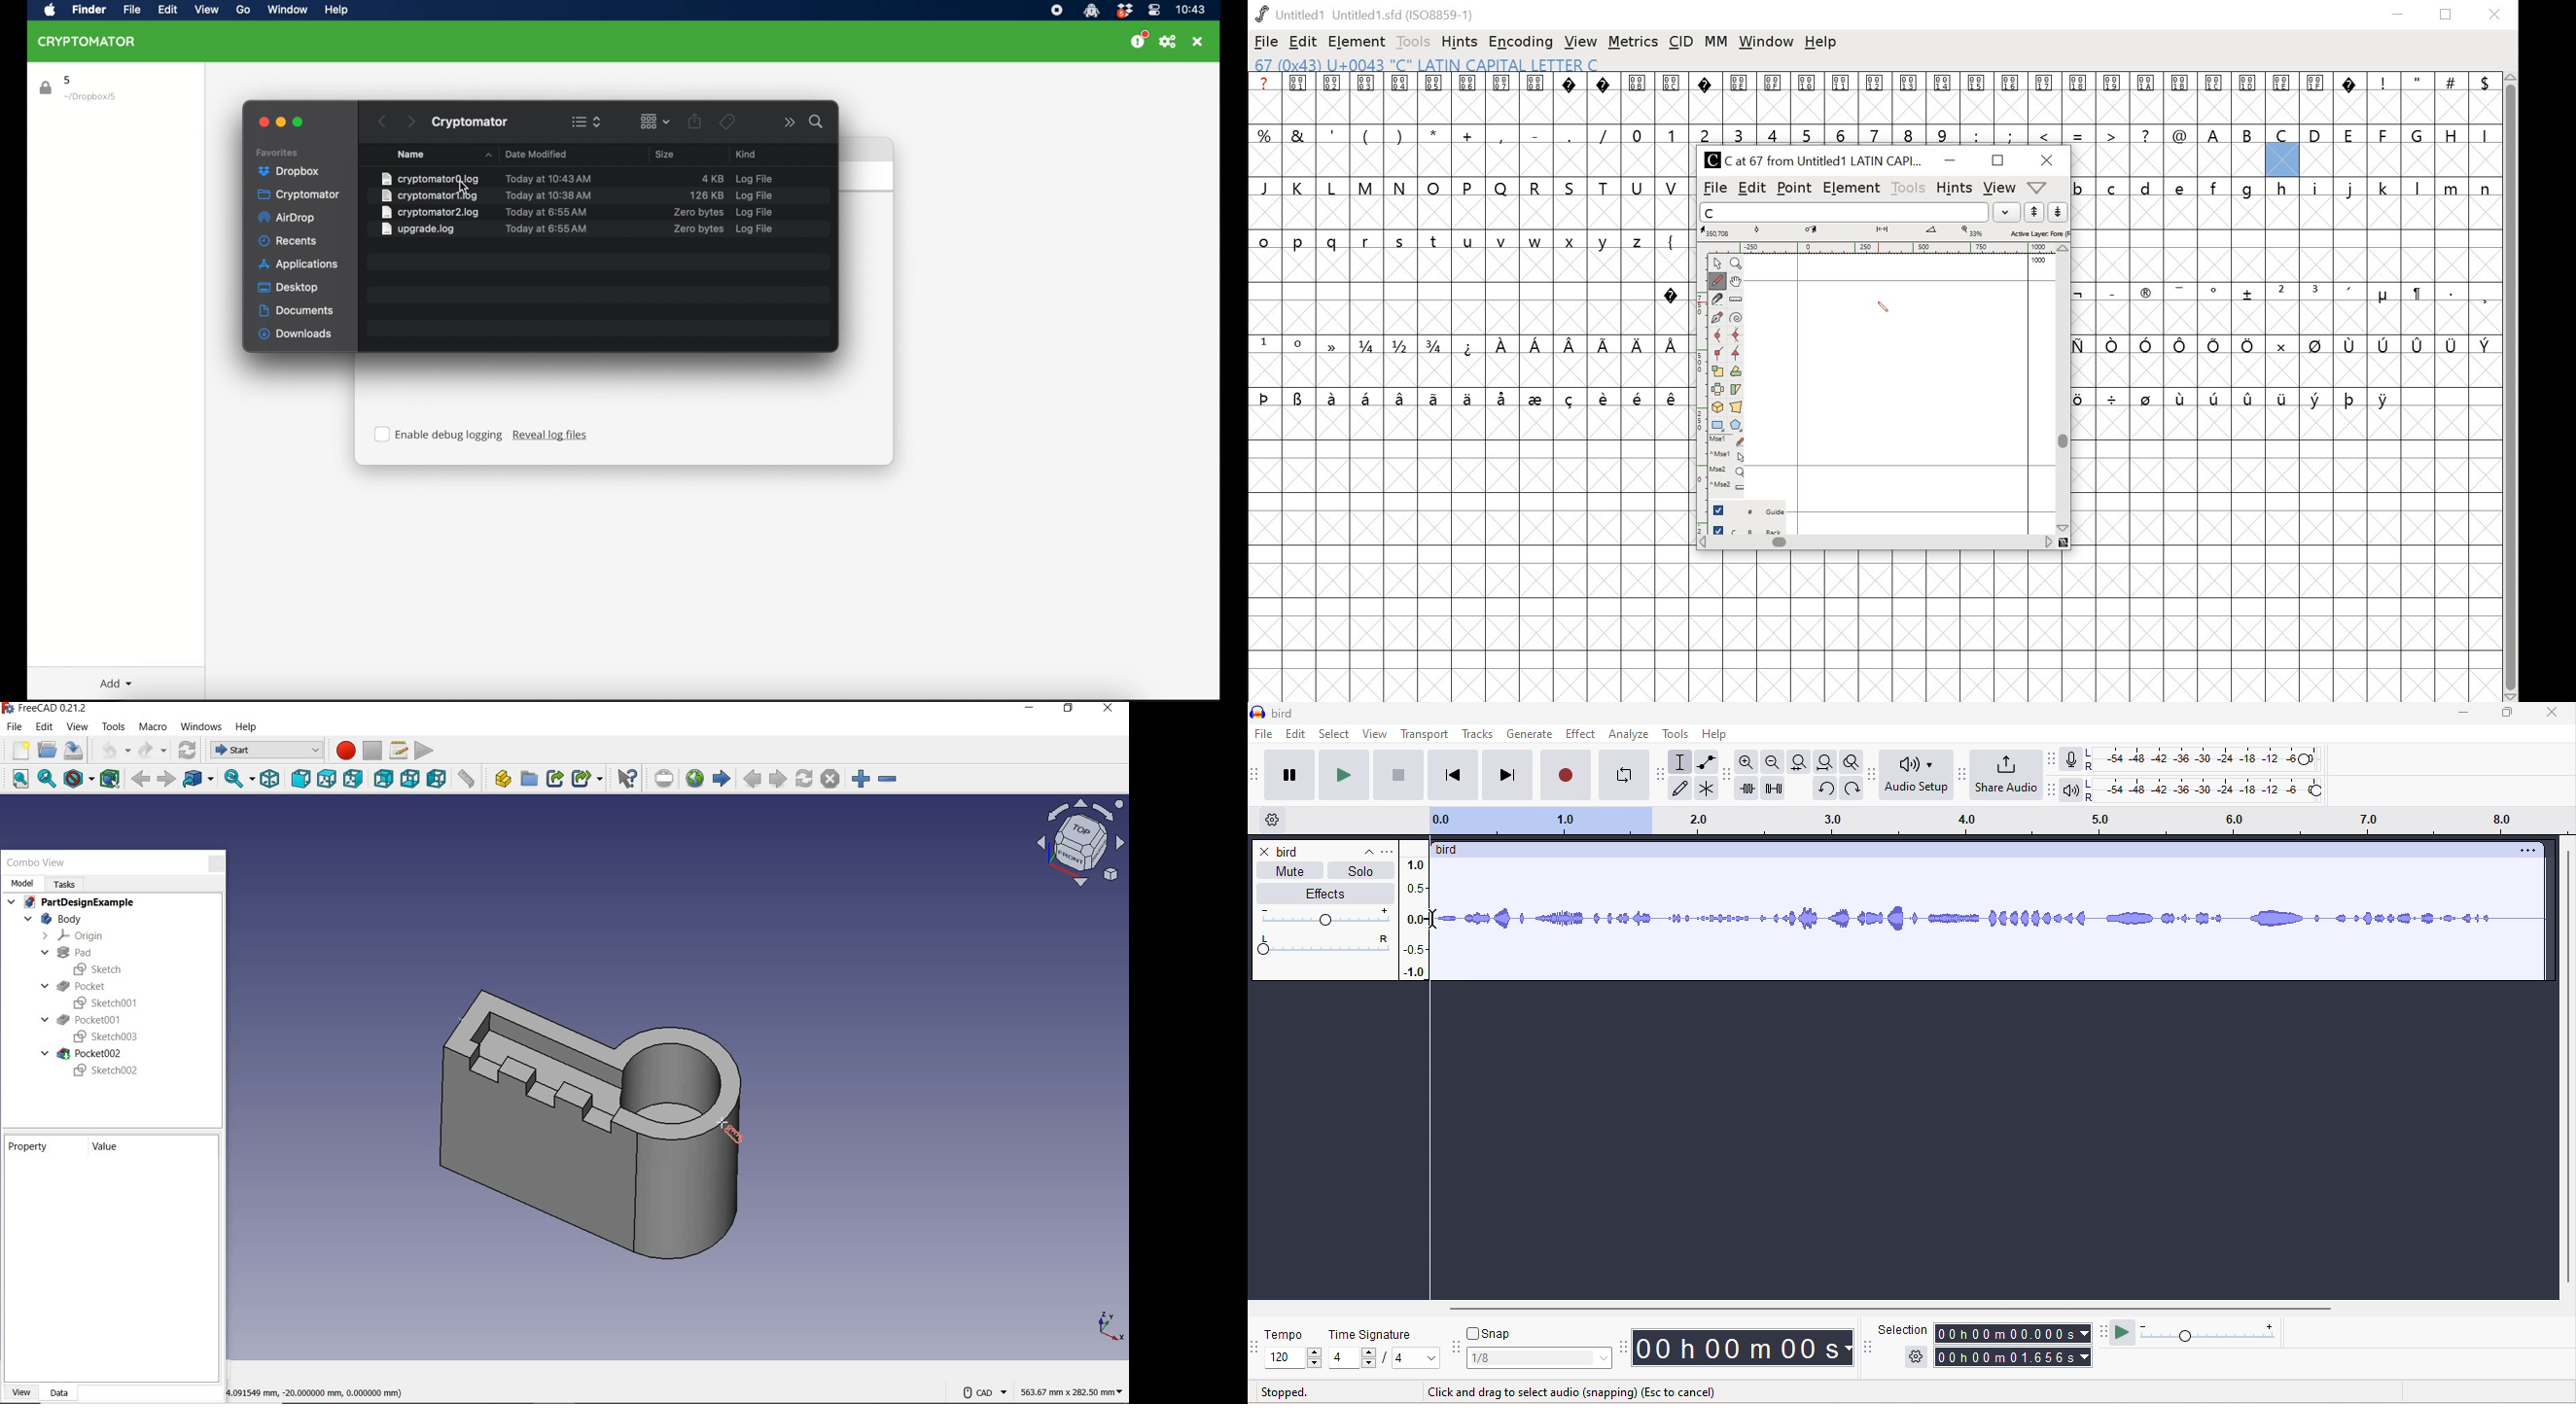 This screenshot has height=1428, width=2576. What do you see at coordinates (1914, 1358) in the screenshot?
I see `selection options` at bounding box center [1914, 1358].